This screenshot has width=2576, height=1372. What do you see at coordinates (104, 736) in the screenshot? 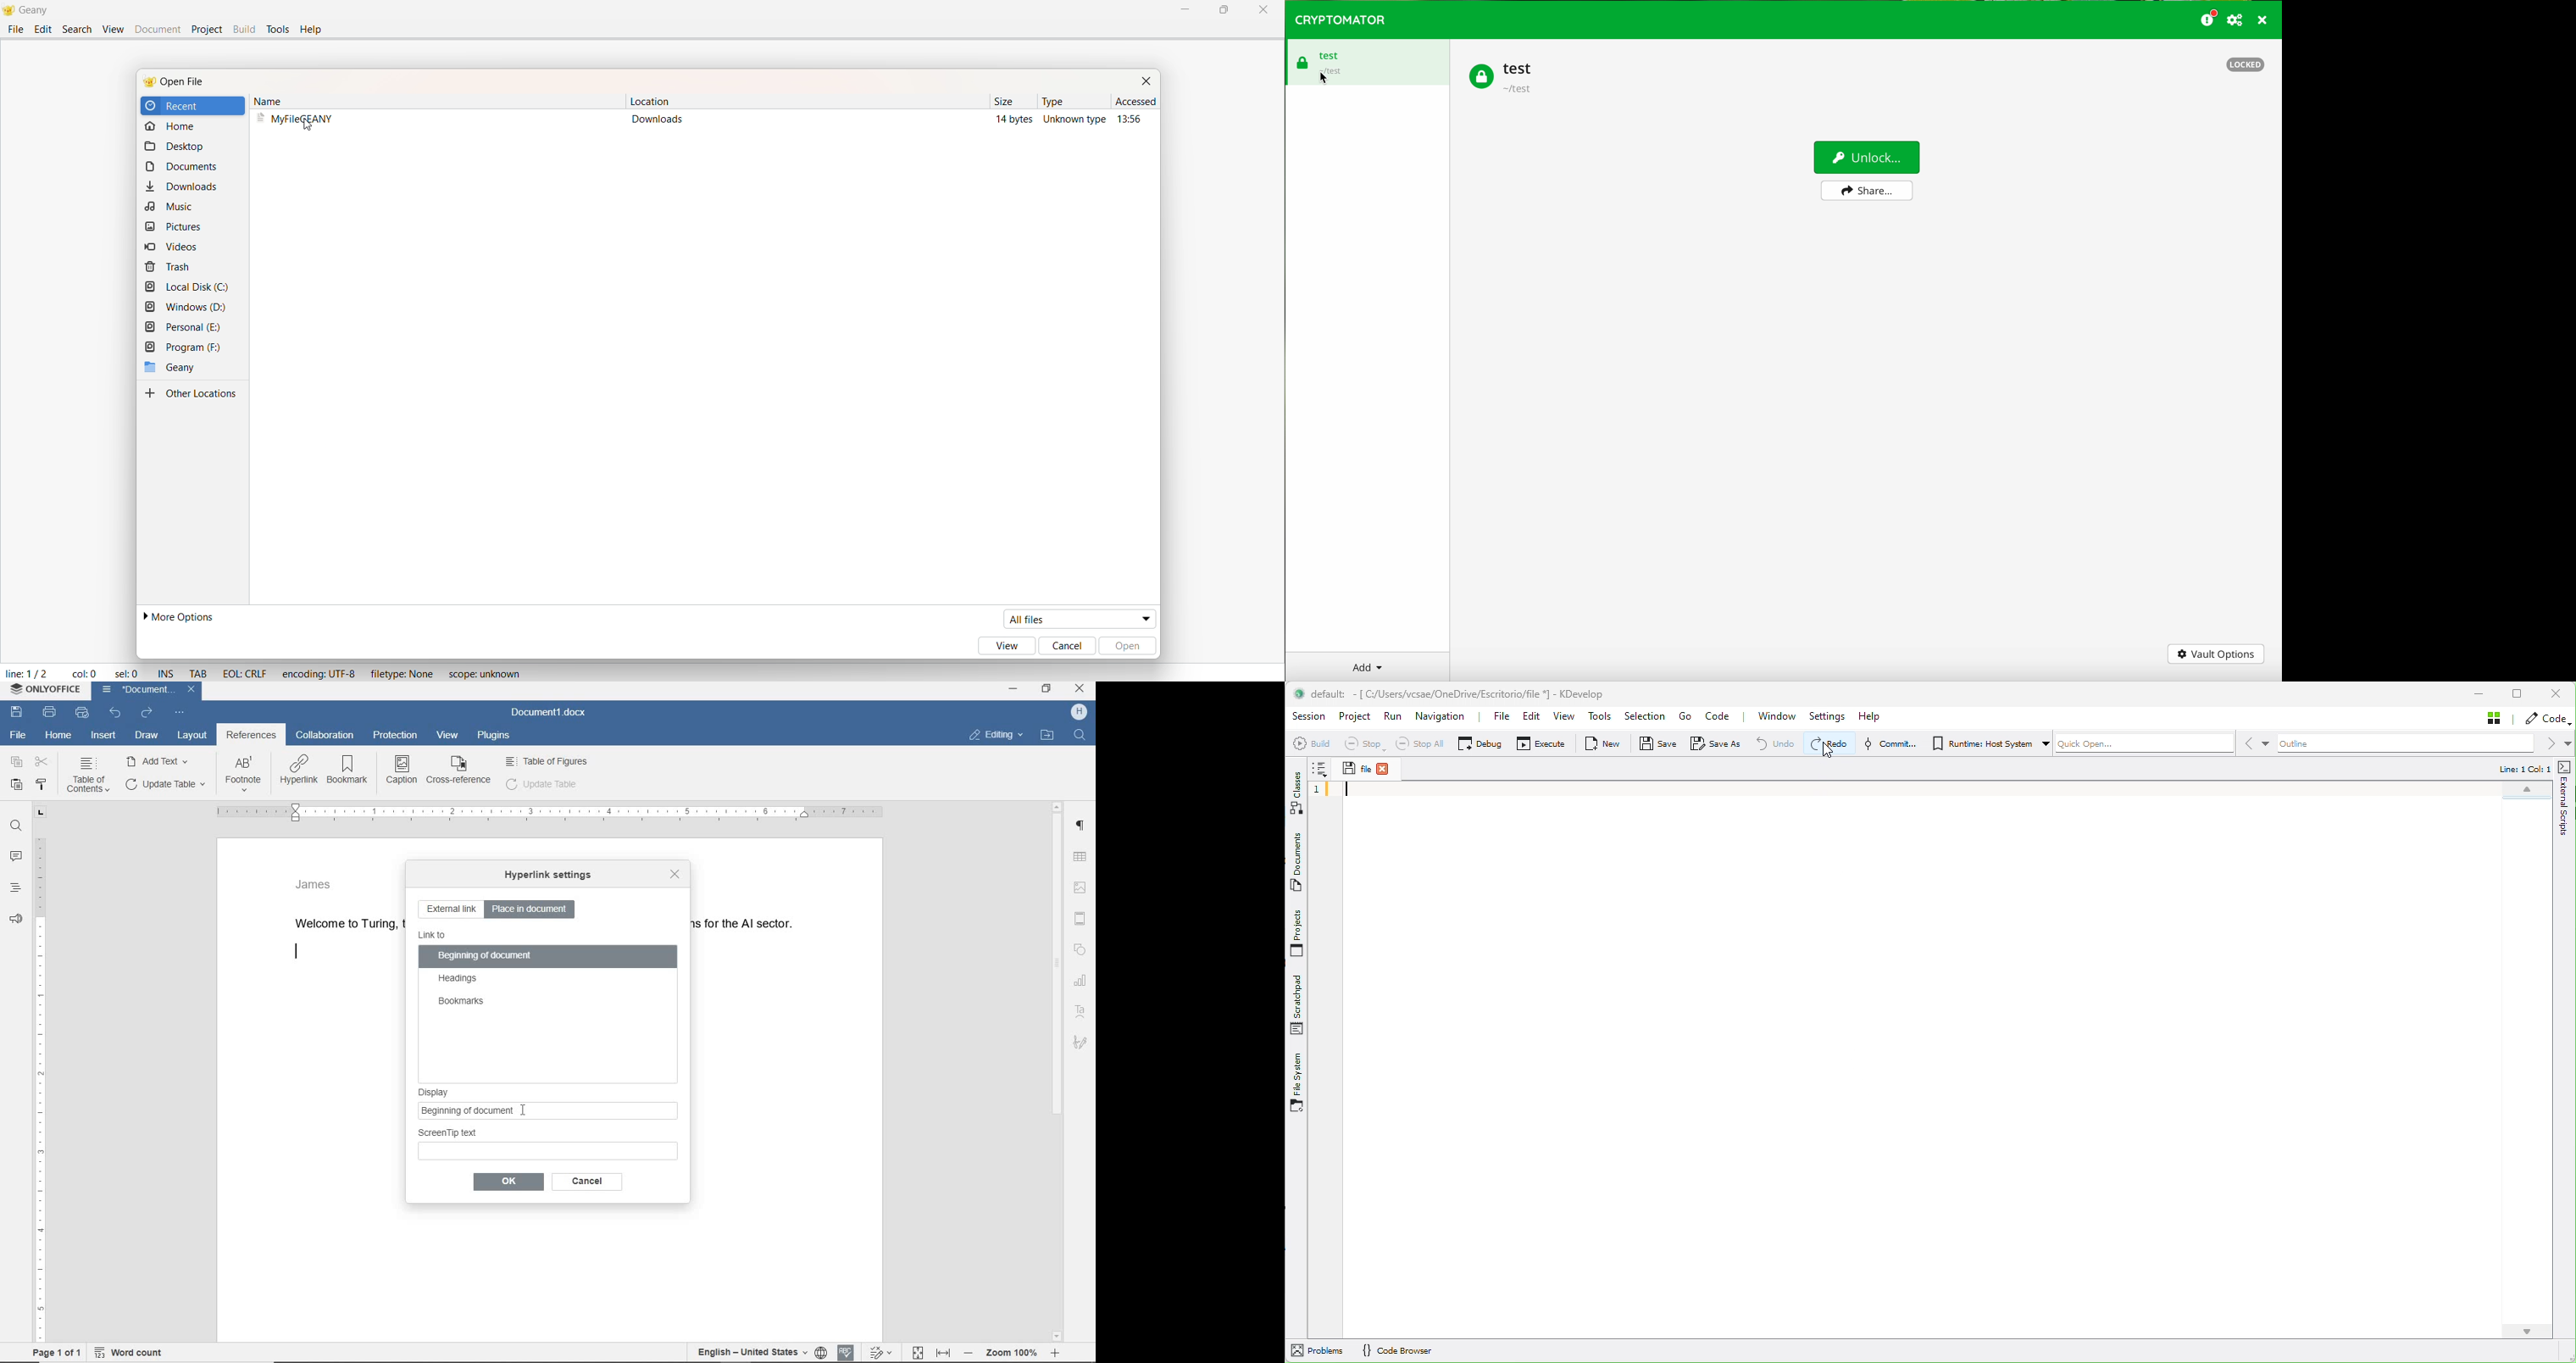
I see `insert` at bounding box center [104, 736].